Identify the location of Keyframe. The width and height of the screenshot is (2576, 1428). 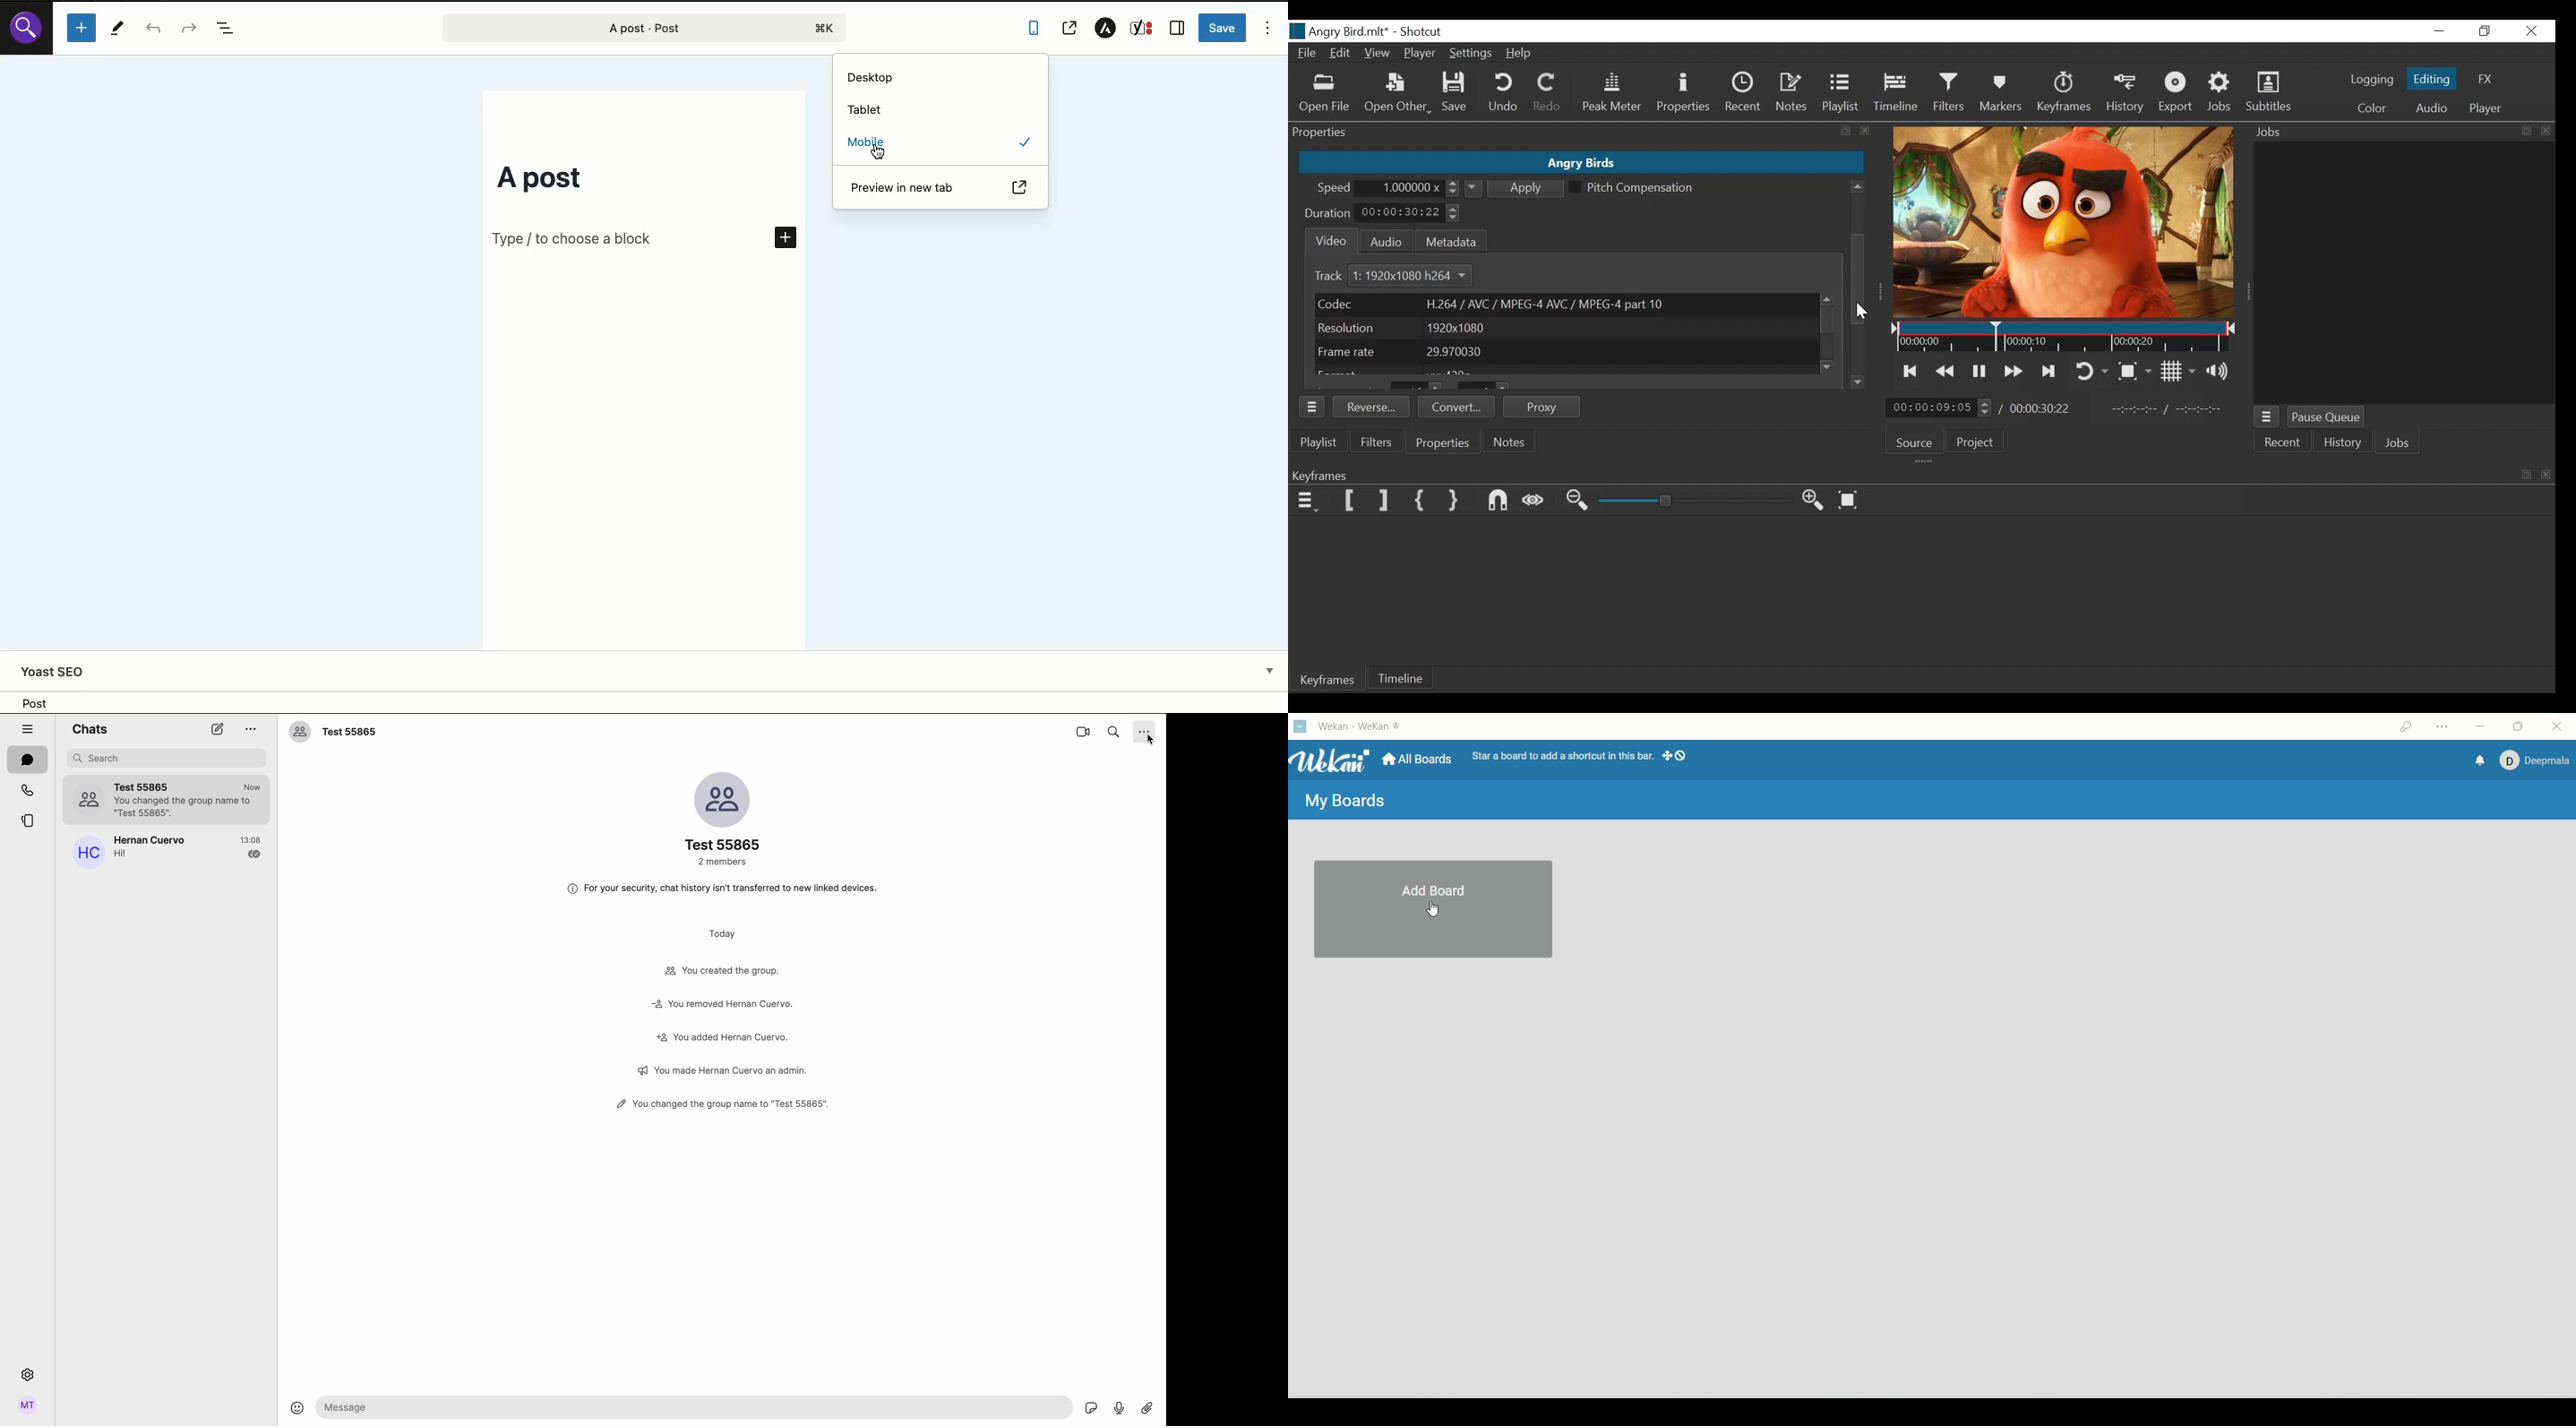
(2066, 96).